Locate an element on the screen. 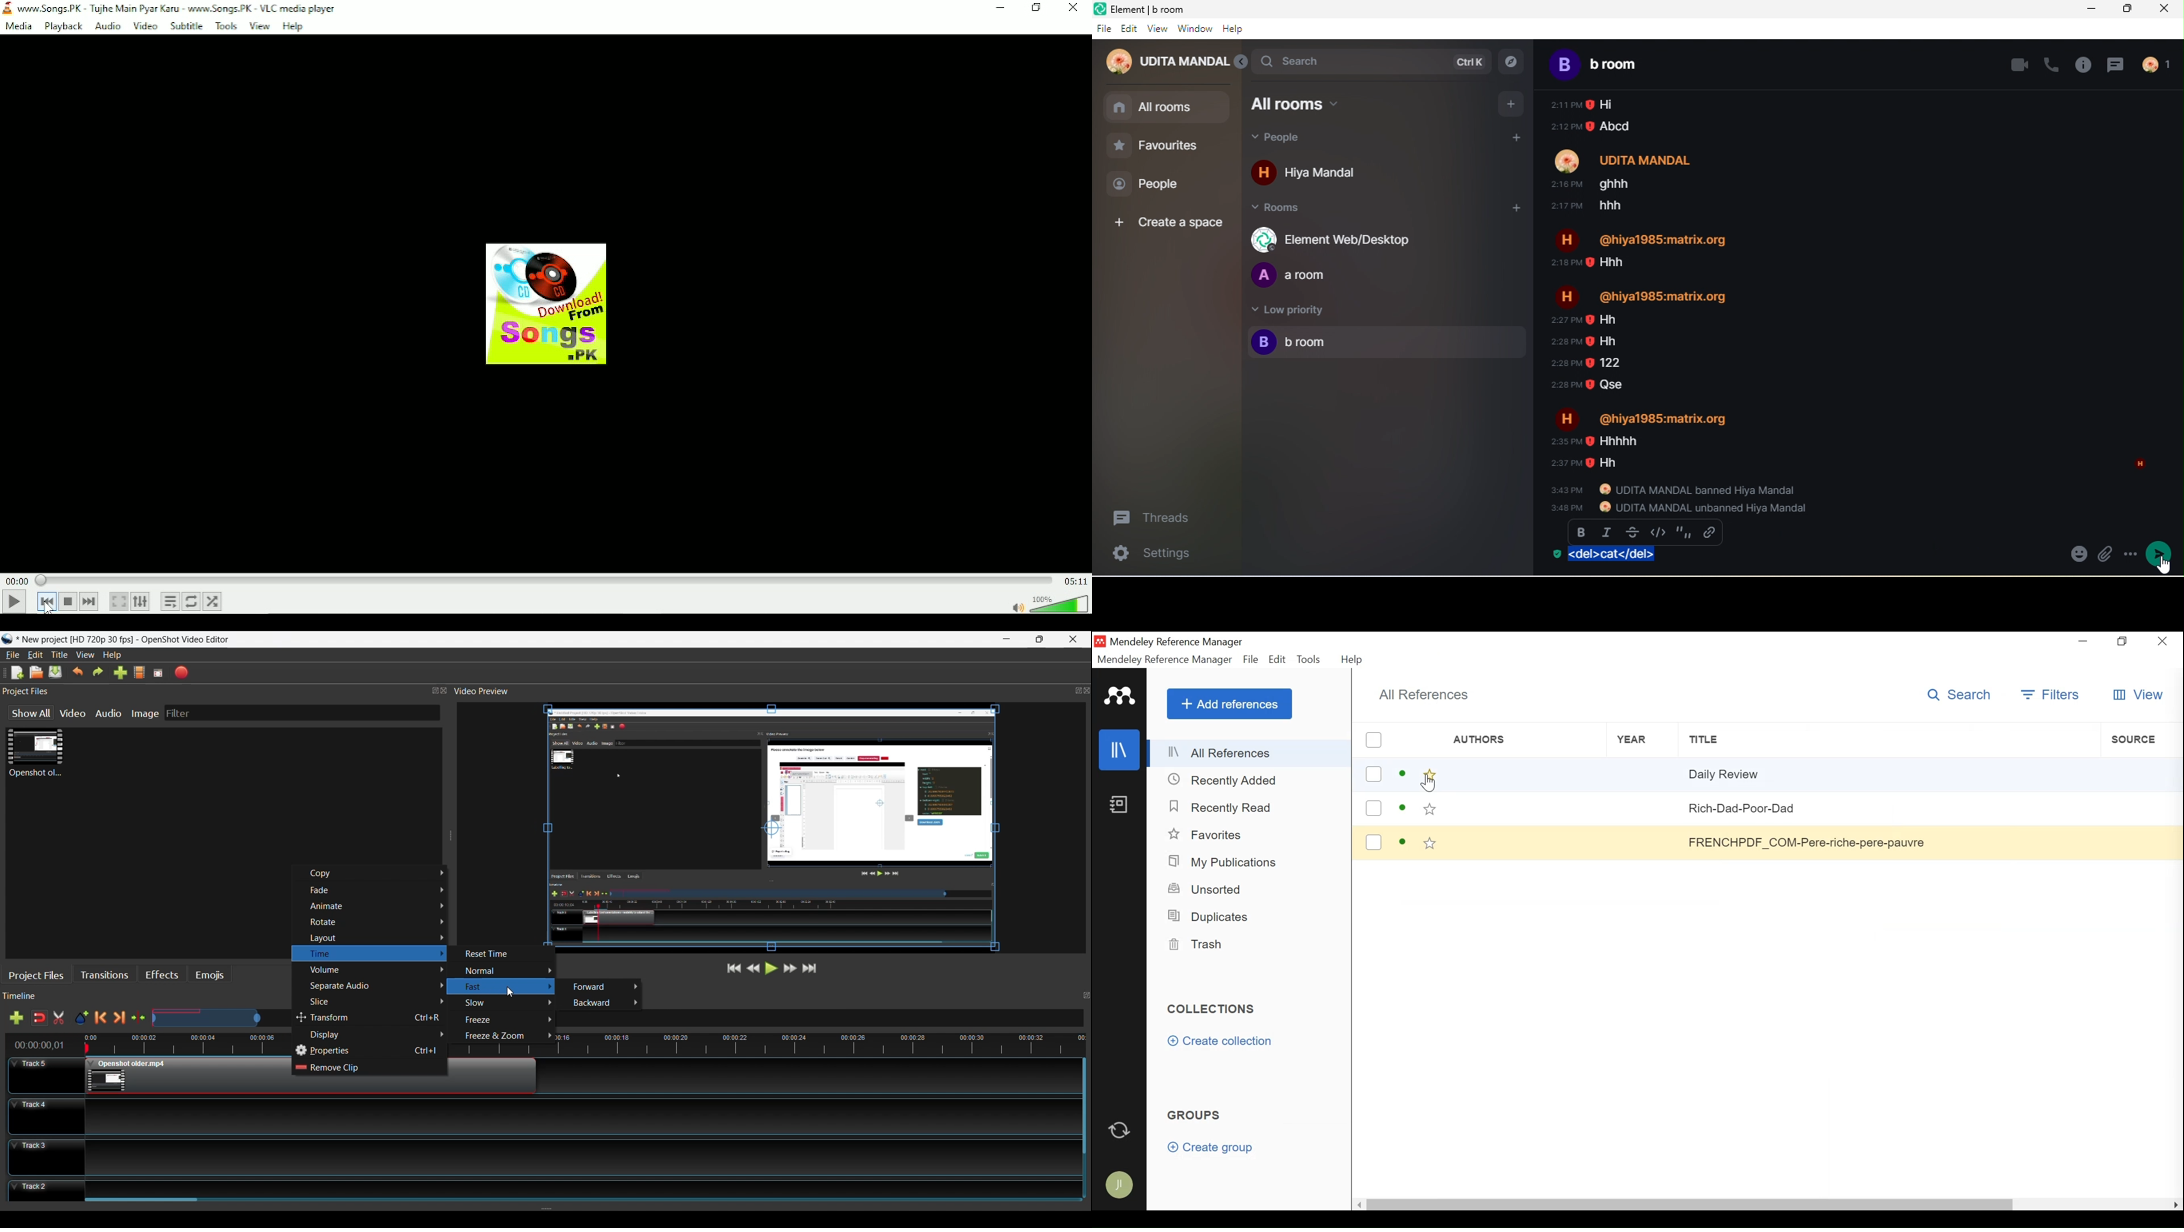 The image size is (2184, 1232). Play duration is located at coordinates (543, 580).